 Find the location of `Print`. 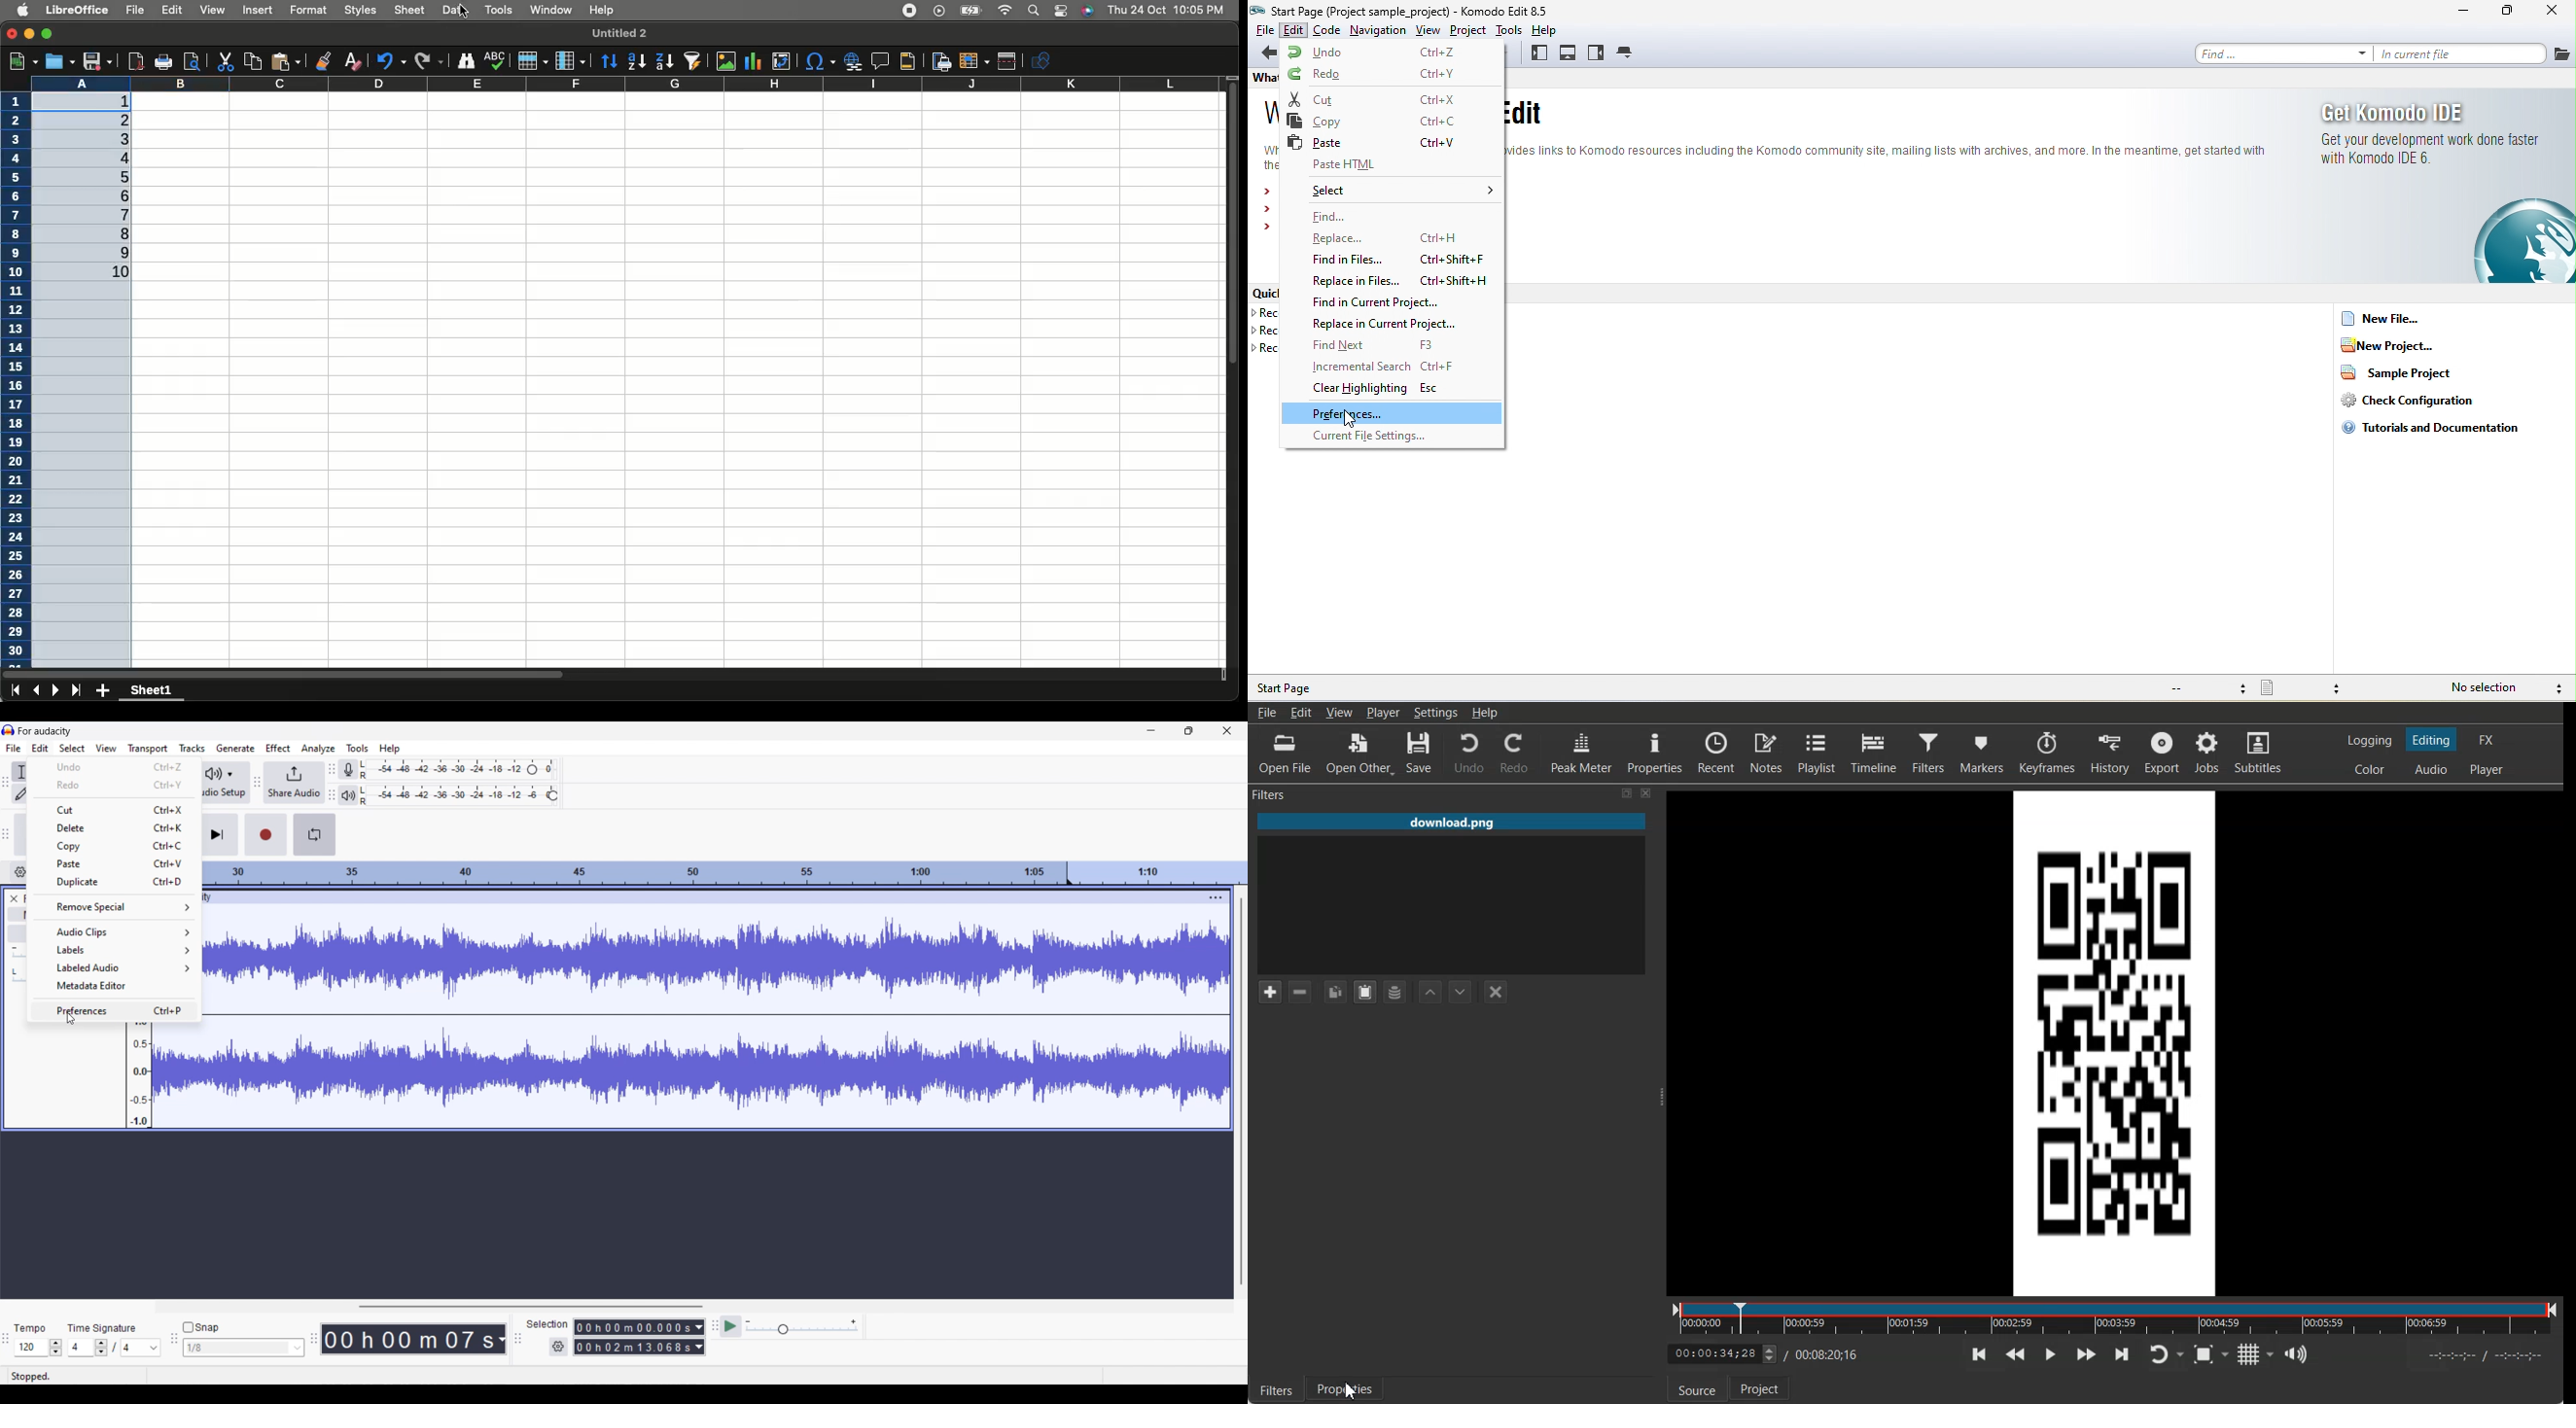

Print is located at coordinates (163, 63).